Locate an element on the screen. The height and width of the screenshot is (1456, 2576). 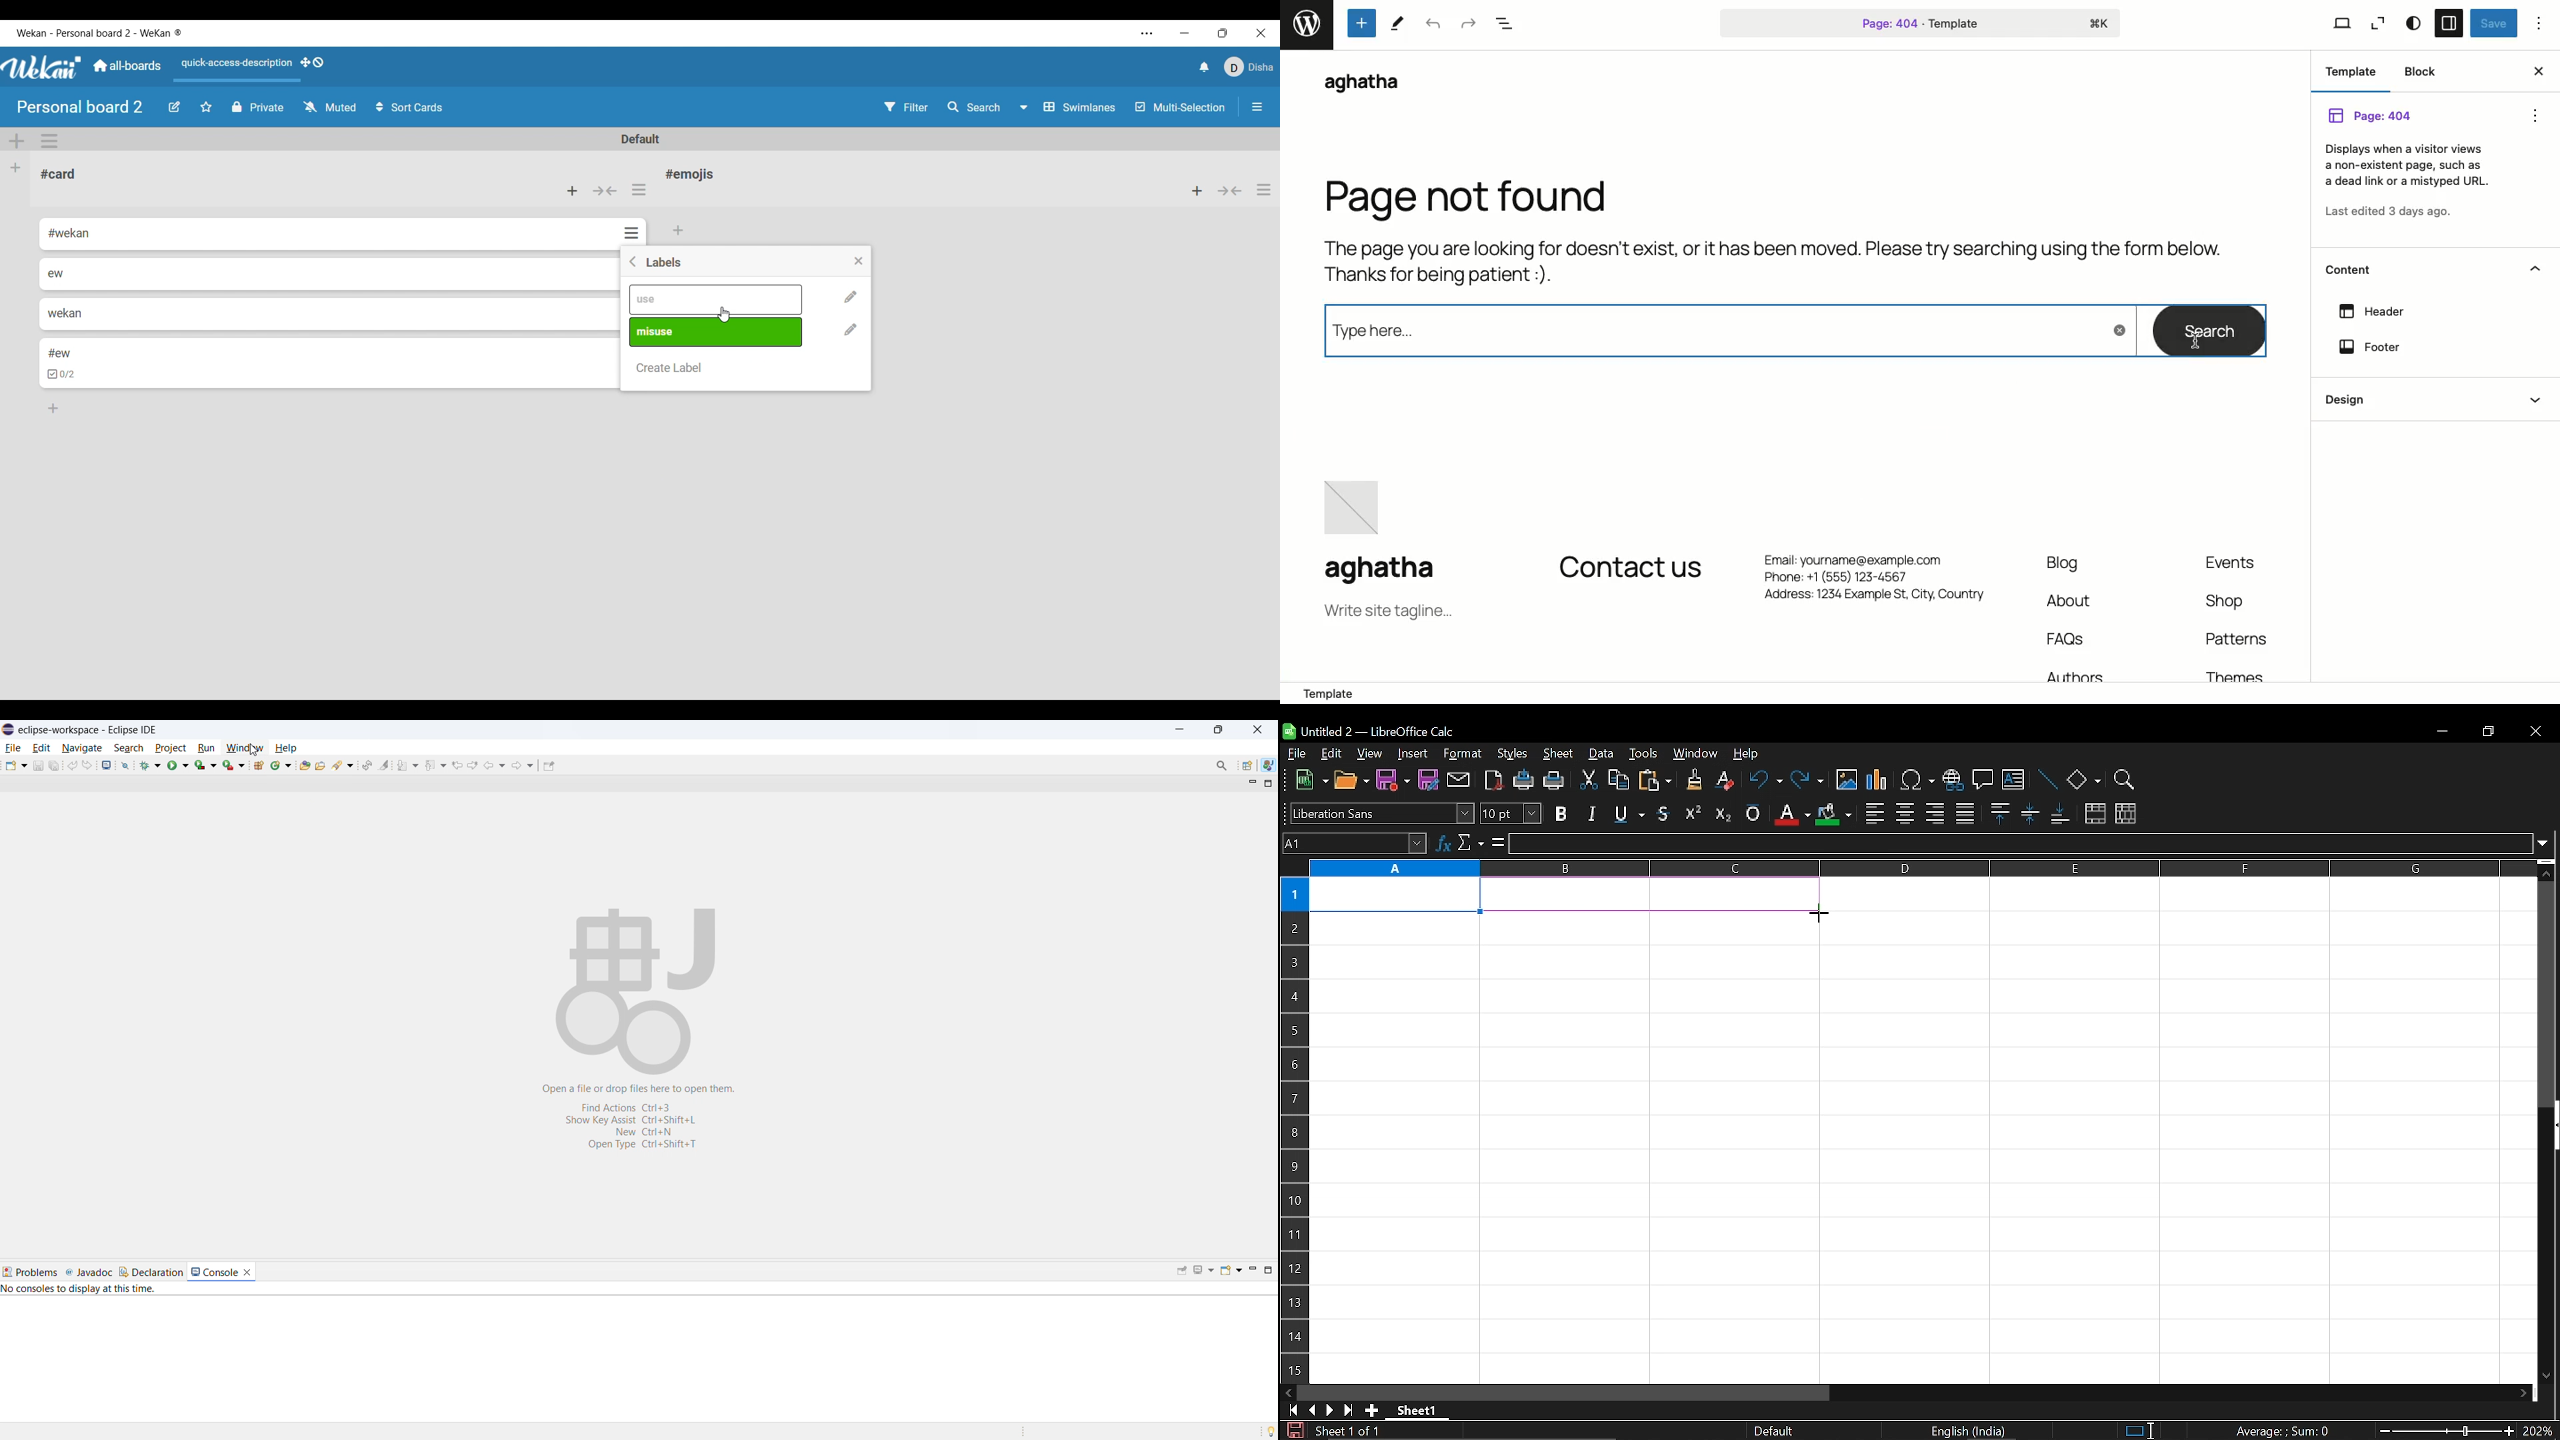
Authors is located at coordinates (2070, 674).